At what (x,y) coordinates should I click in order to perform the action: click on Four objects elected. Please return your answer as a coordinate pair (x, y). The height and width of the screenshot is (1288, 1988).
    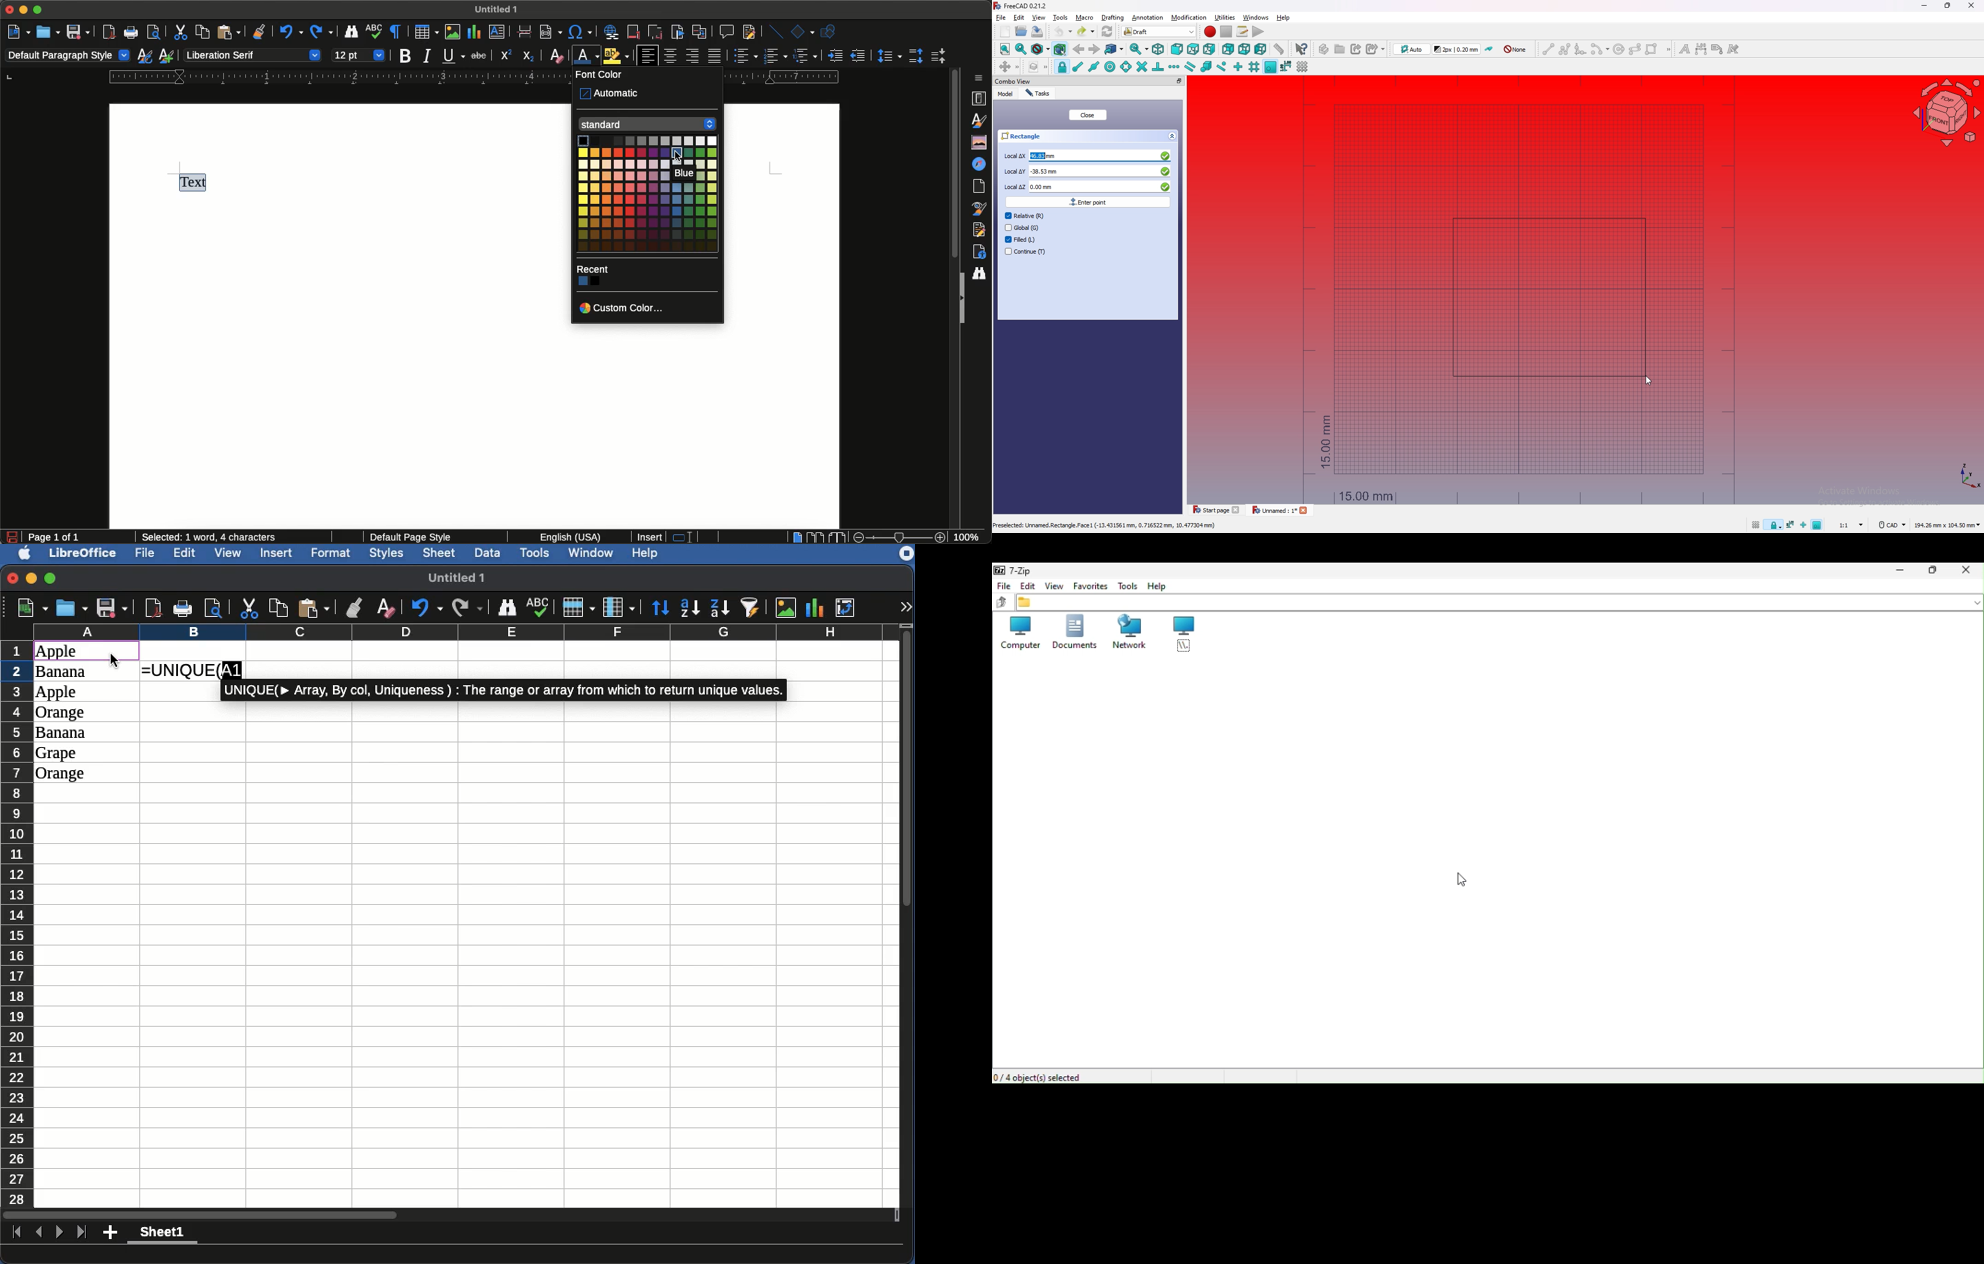
    Looking at the image, I should click on (1047, 1077).